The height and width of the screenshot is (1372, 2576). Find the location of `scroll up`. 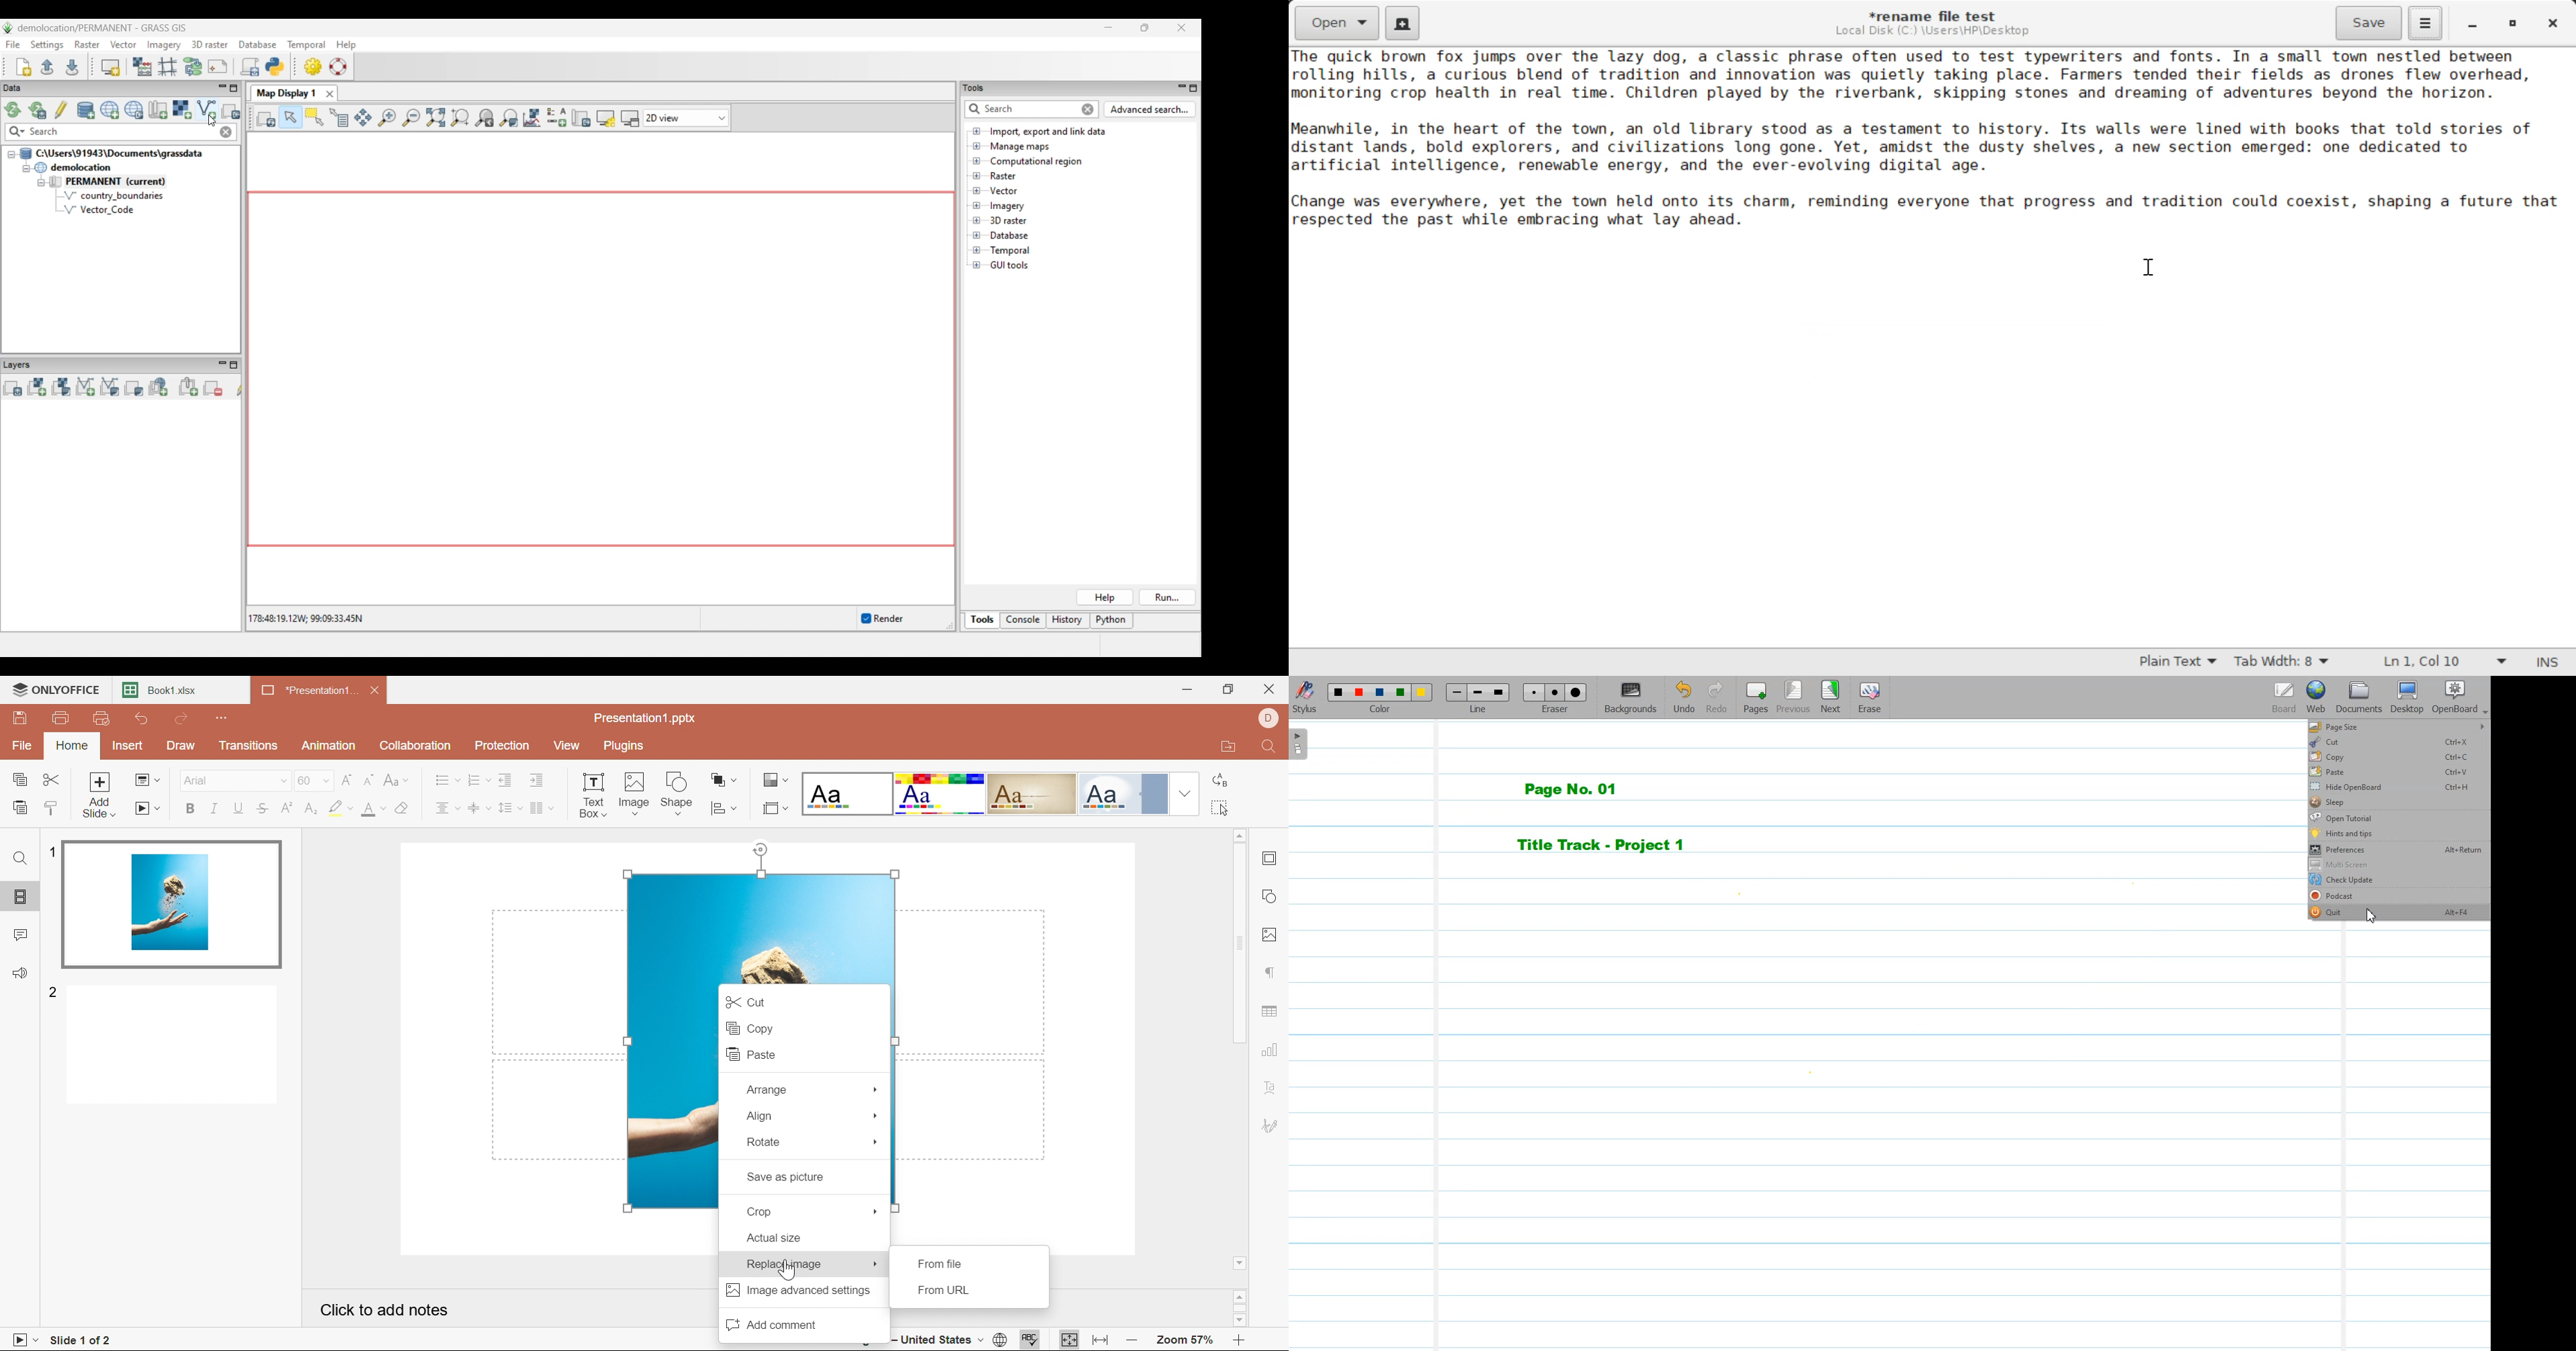

scroll up is located at coordinates (1240, 1296).